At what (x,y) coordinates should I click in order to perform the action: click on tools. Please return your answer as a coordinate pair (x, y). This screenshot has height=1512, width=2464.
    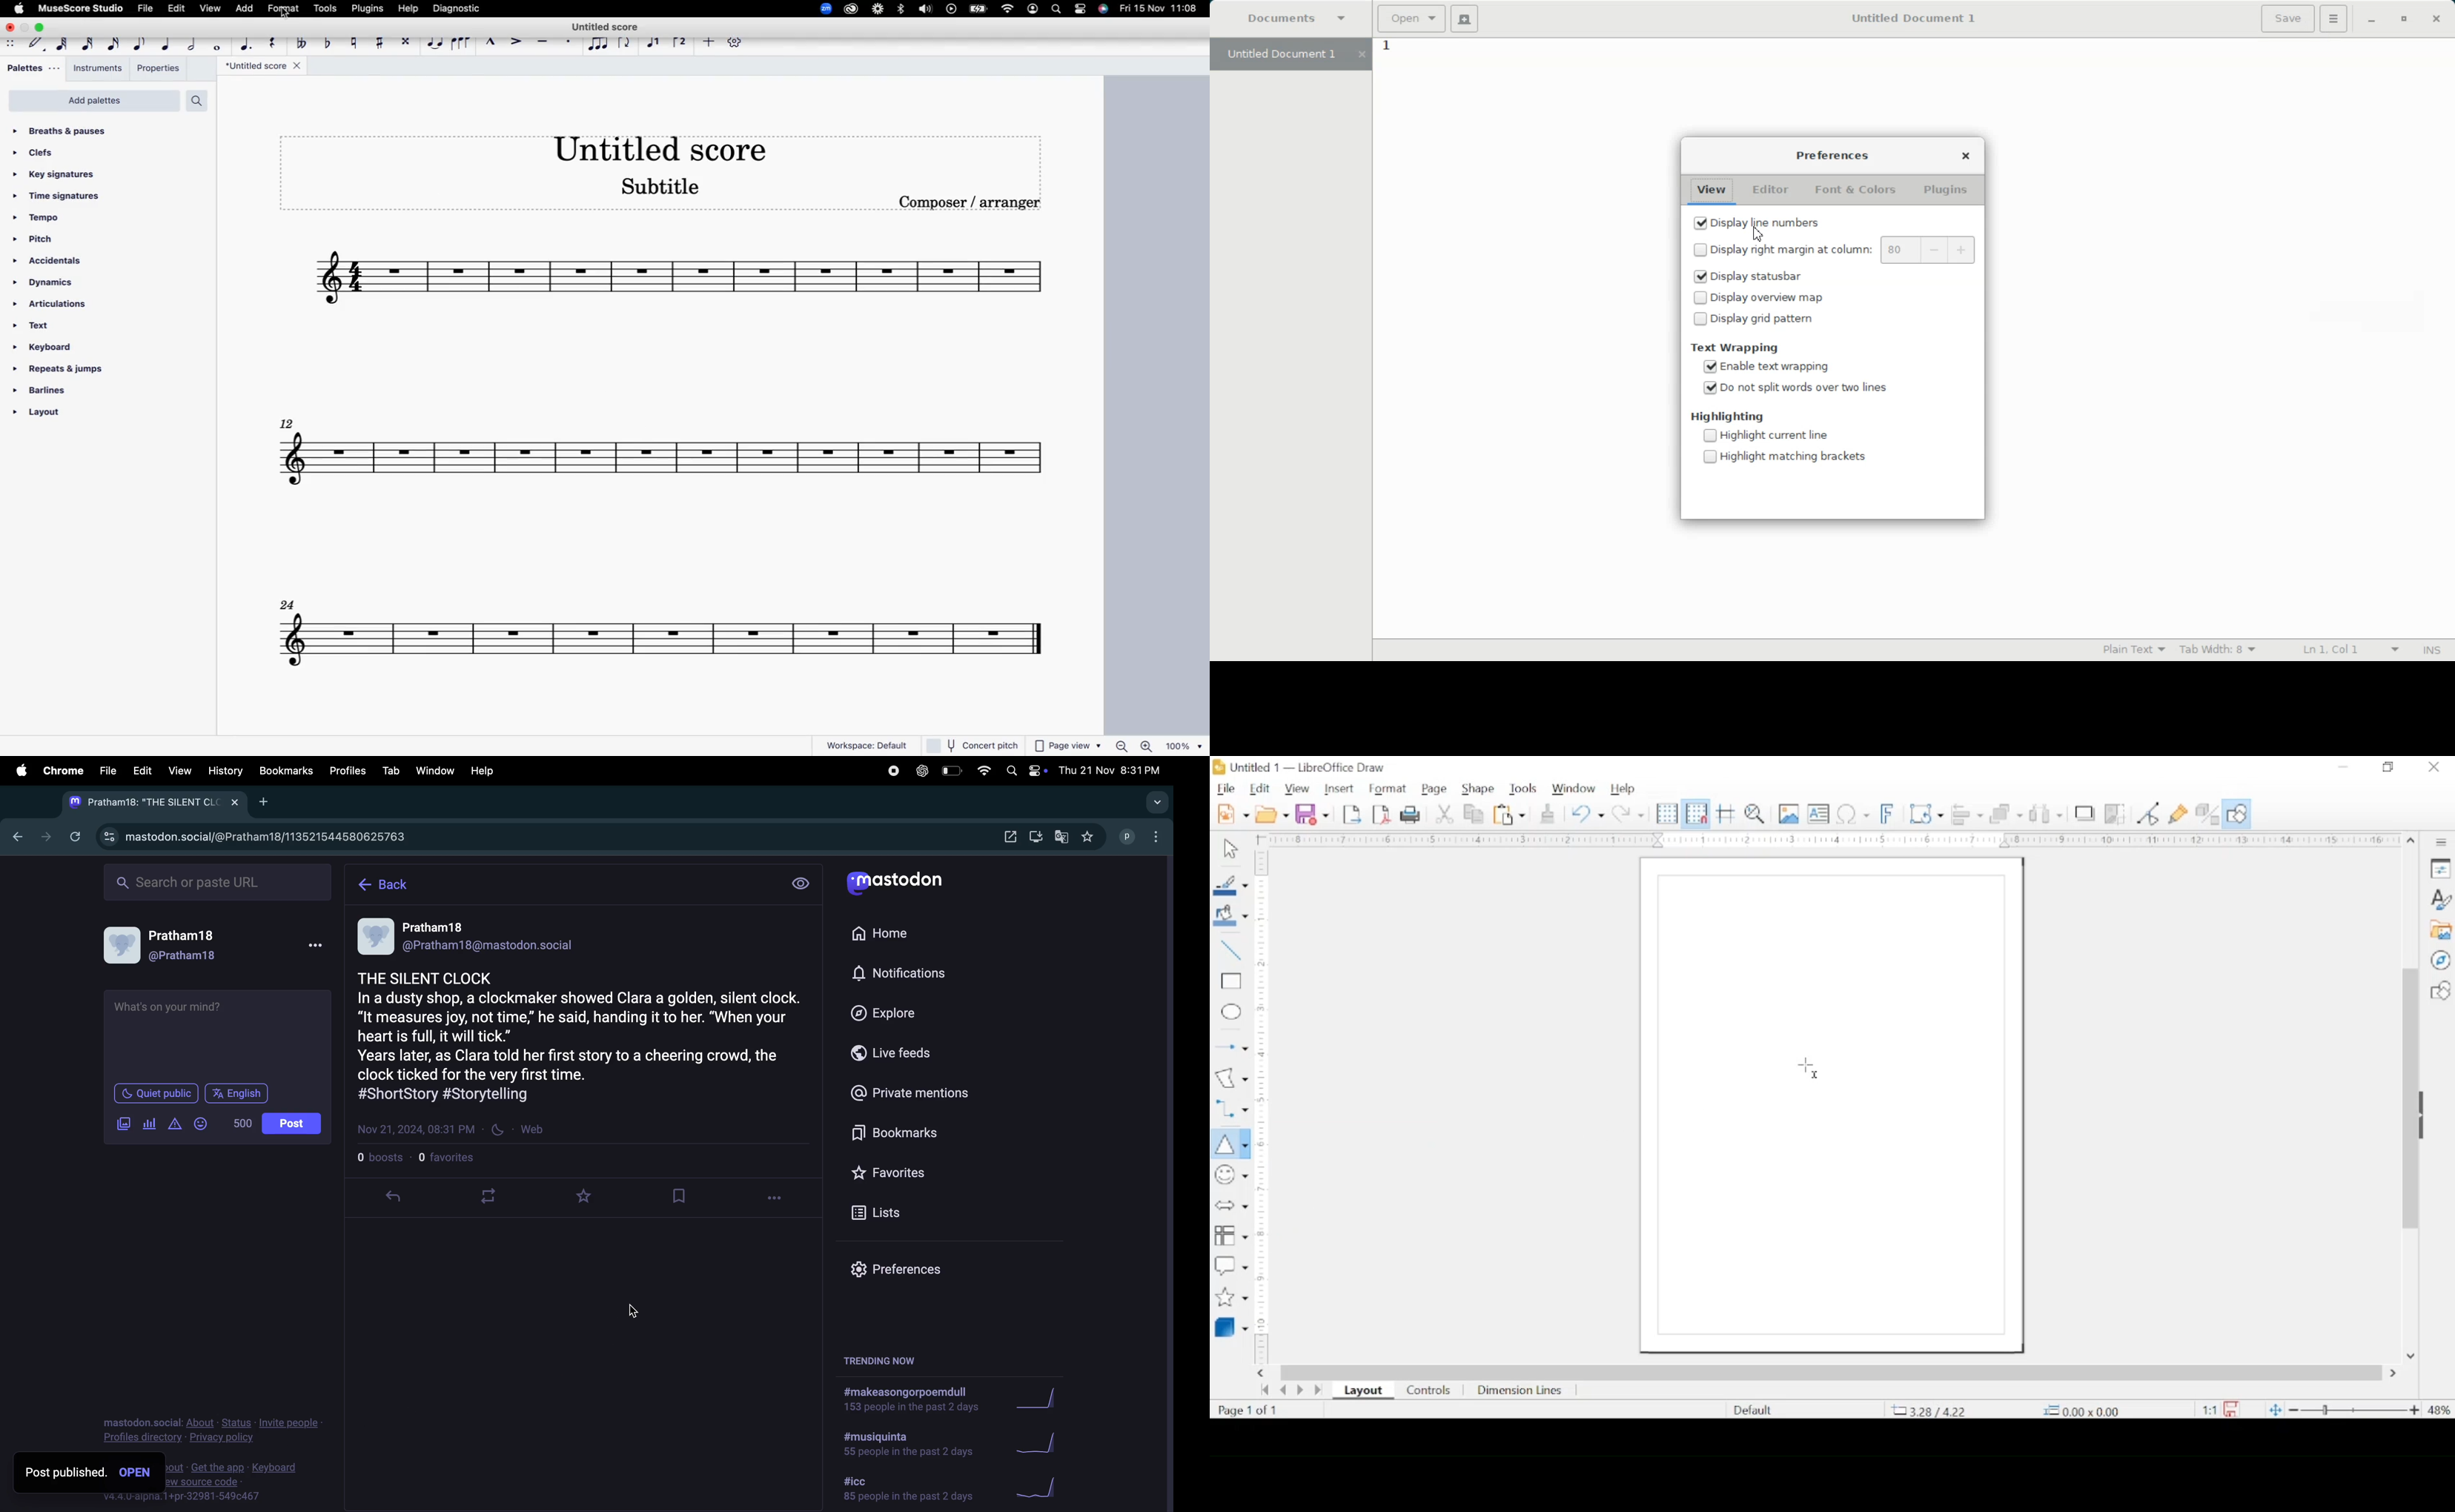
    Looking at the image, I should click on (325, 9).